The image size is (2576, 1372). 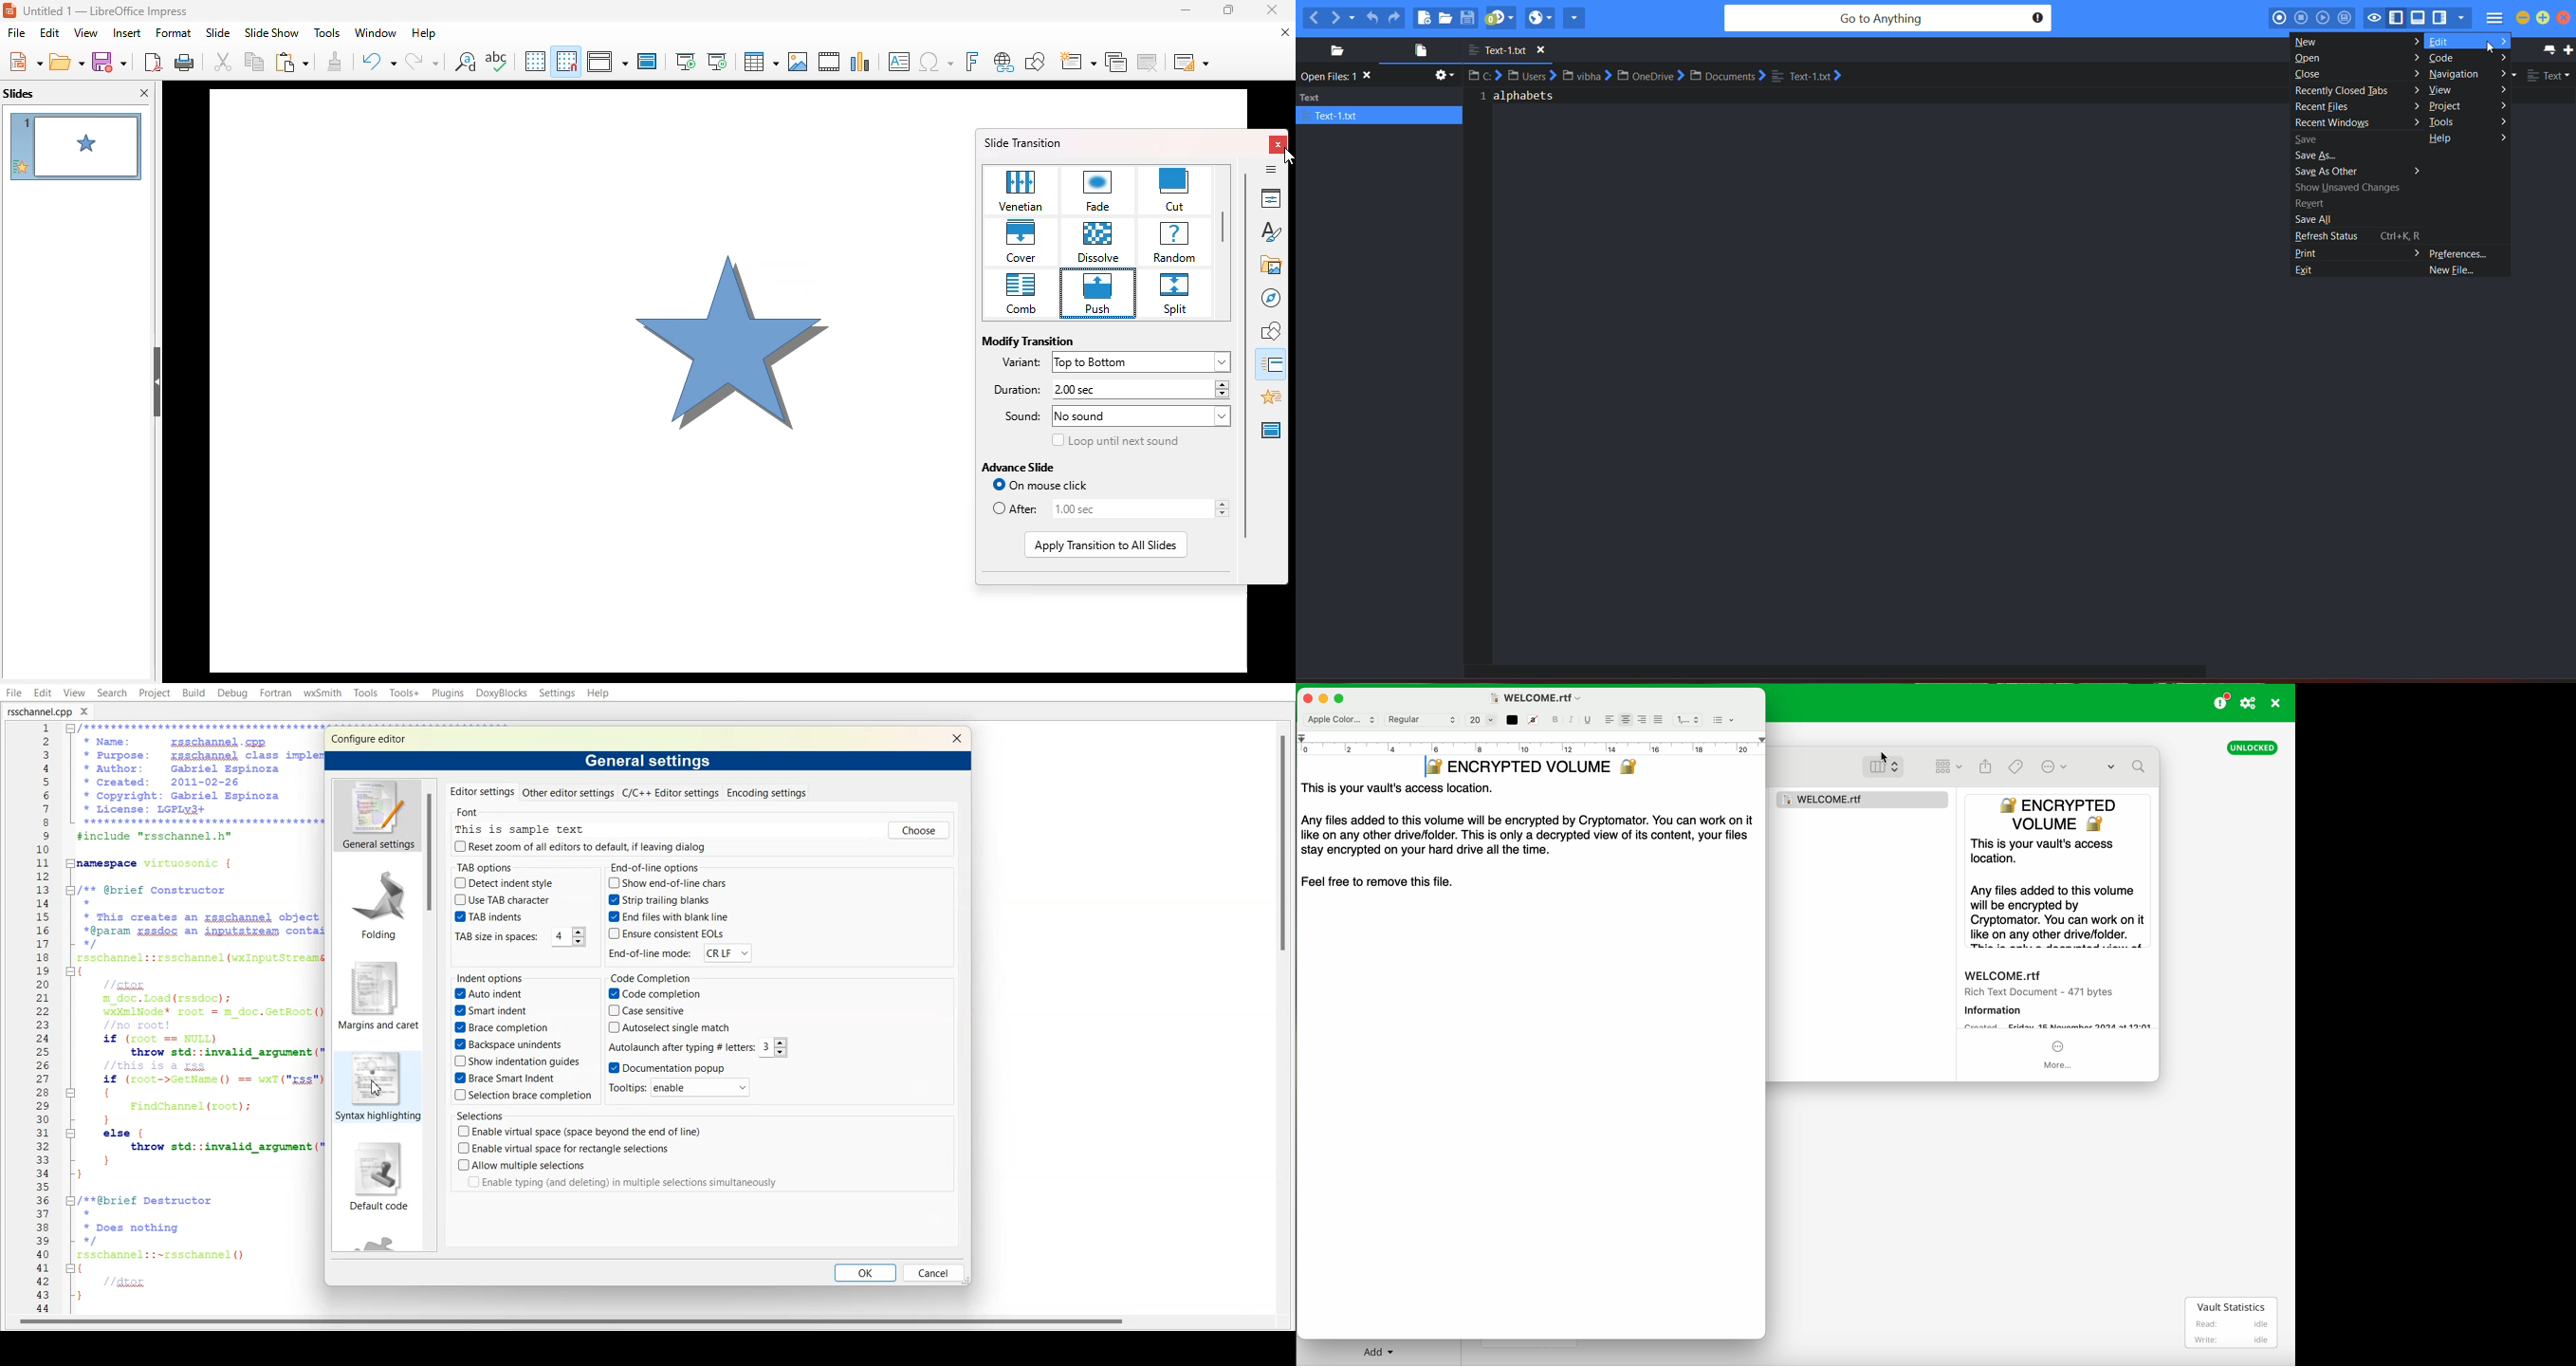 What do you see at coordinates (112, 692) in the screenshot?
I see `Search` at bounding box center [112, 692].